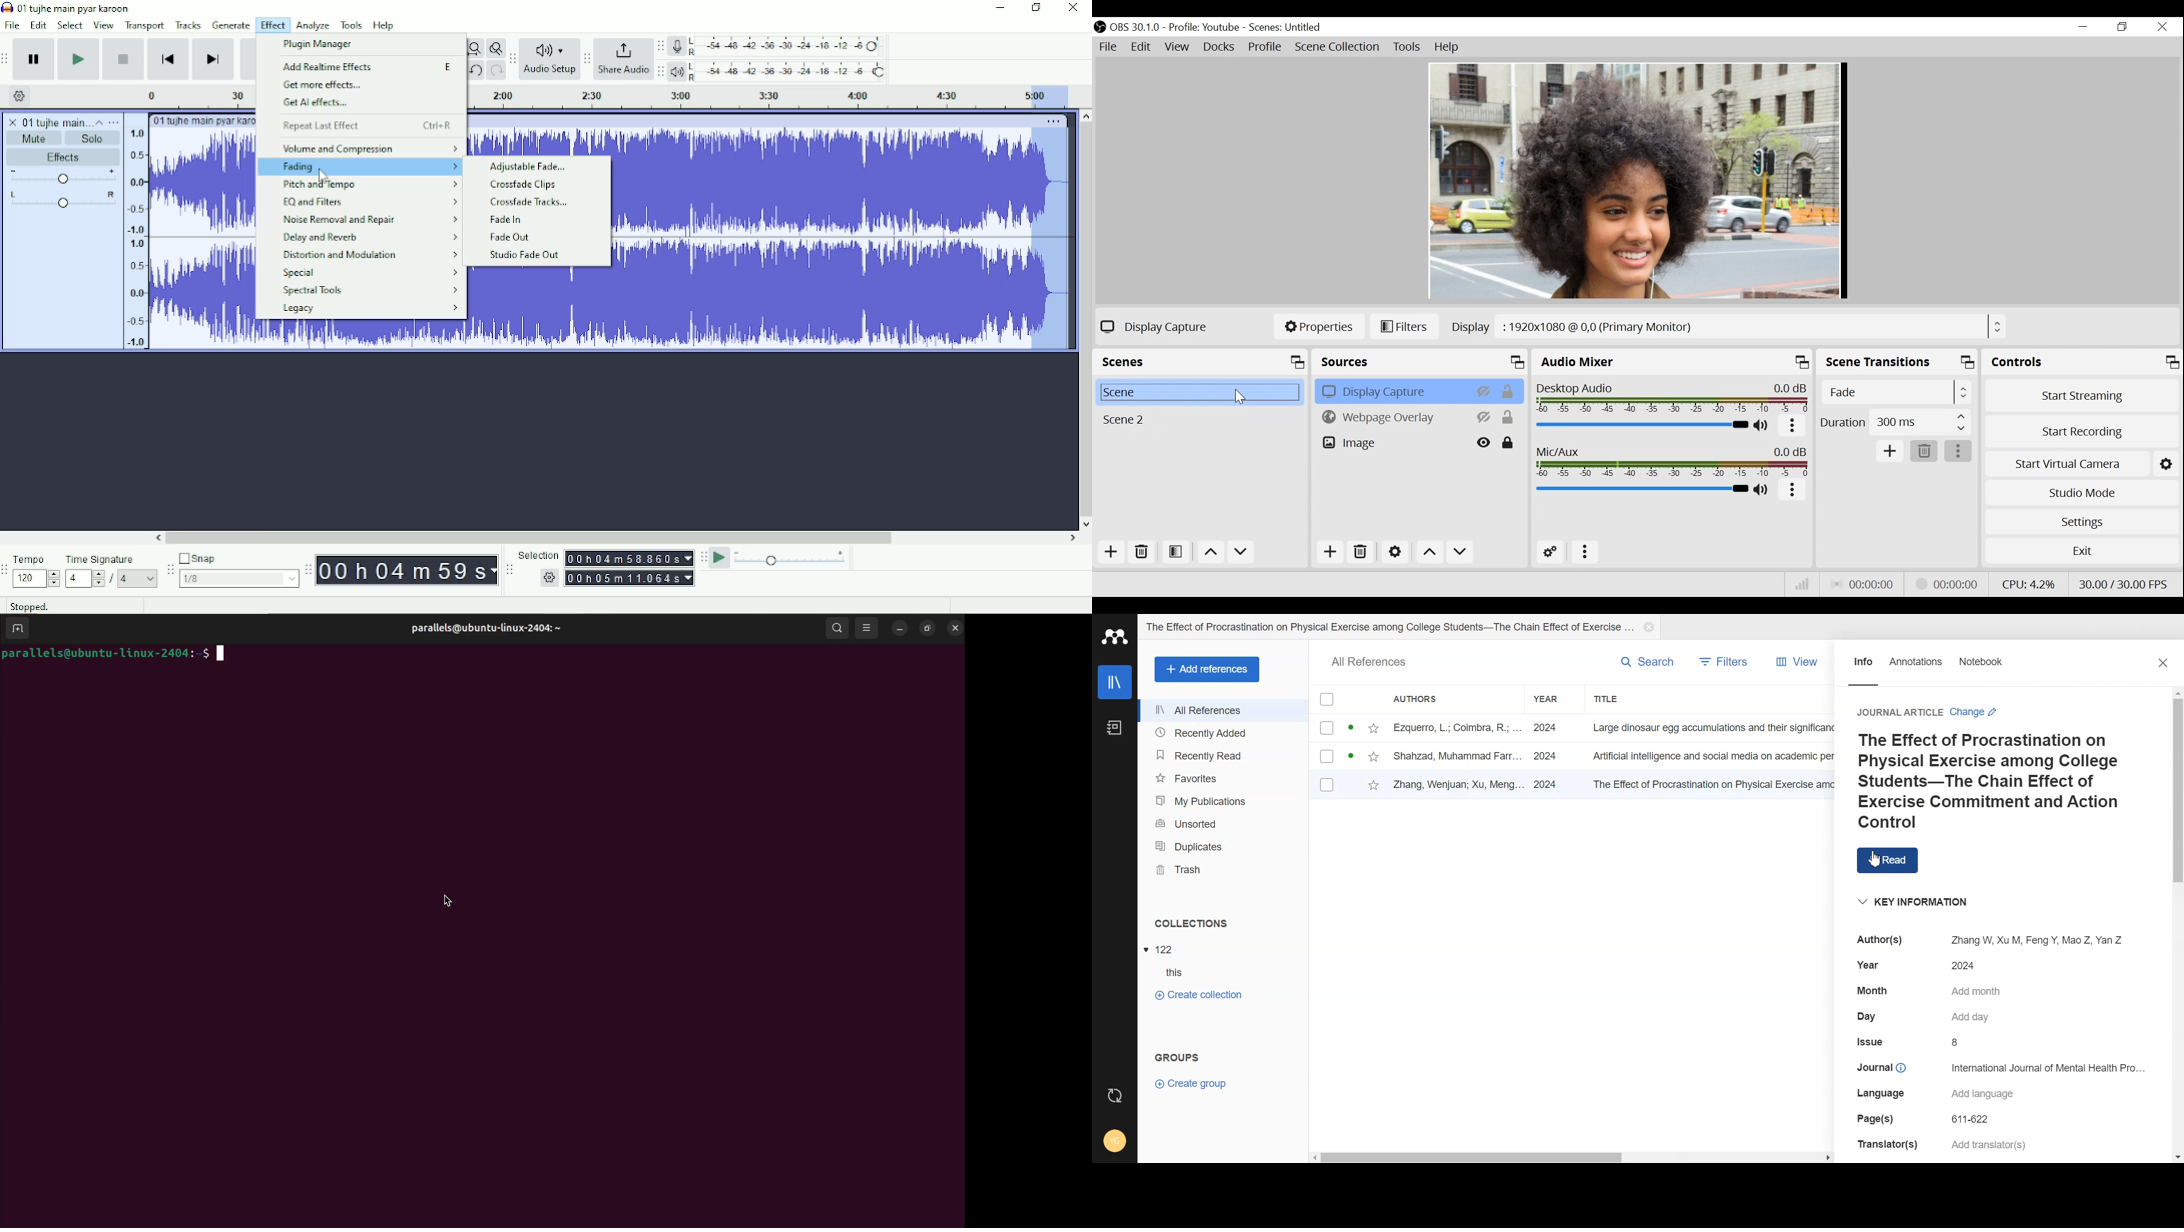 The image size is (2184, 1232). What do you see at coordinates (1115, 682) in the screenshot?
I see `Library` at bounding box center [1115, 682].